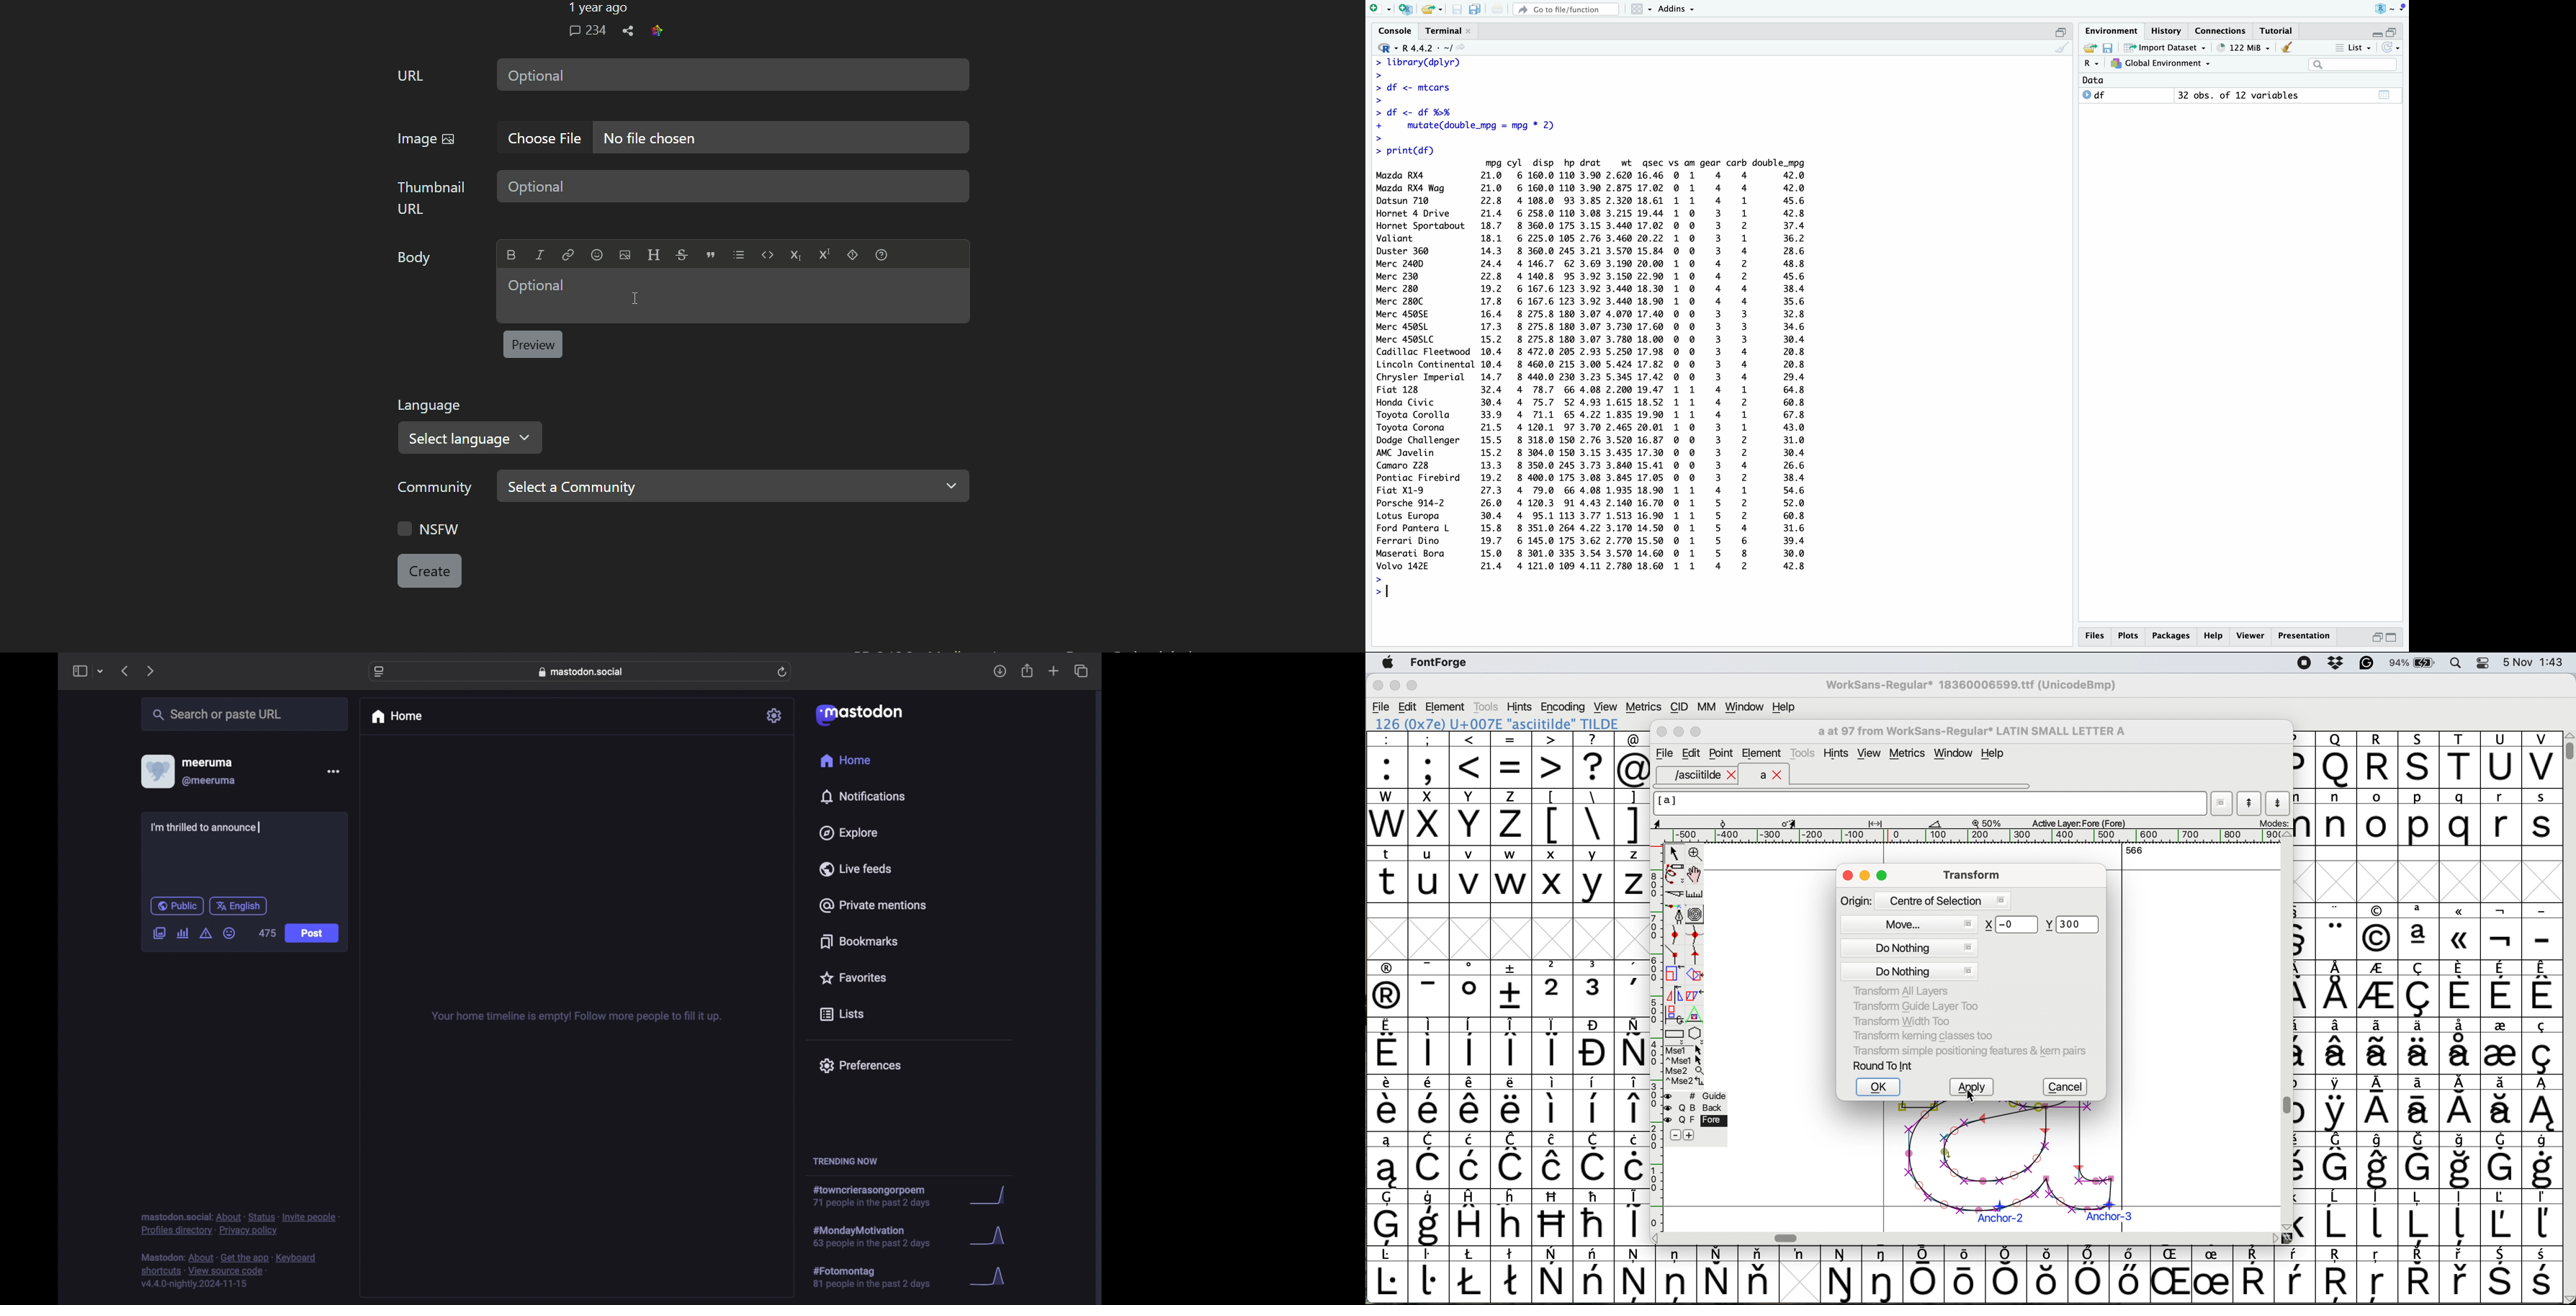 This screenshot has width=2576, height=1316. What do you see at coordinates (1842, 1276) in the screenshot?
I see `symbol` at bounding box center [1842, 1276].